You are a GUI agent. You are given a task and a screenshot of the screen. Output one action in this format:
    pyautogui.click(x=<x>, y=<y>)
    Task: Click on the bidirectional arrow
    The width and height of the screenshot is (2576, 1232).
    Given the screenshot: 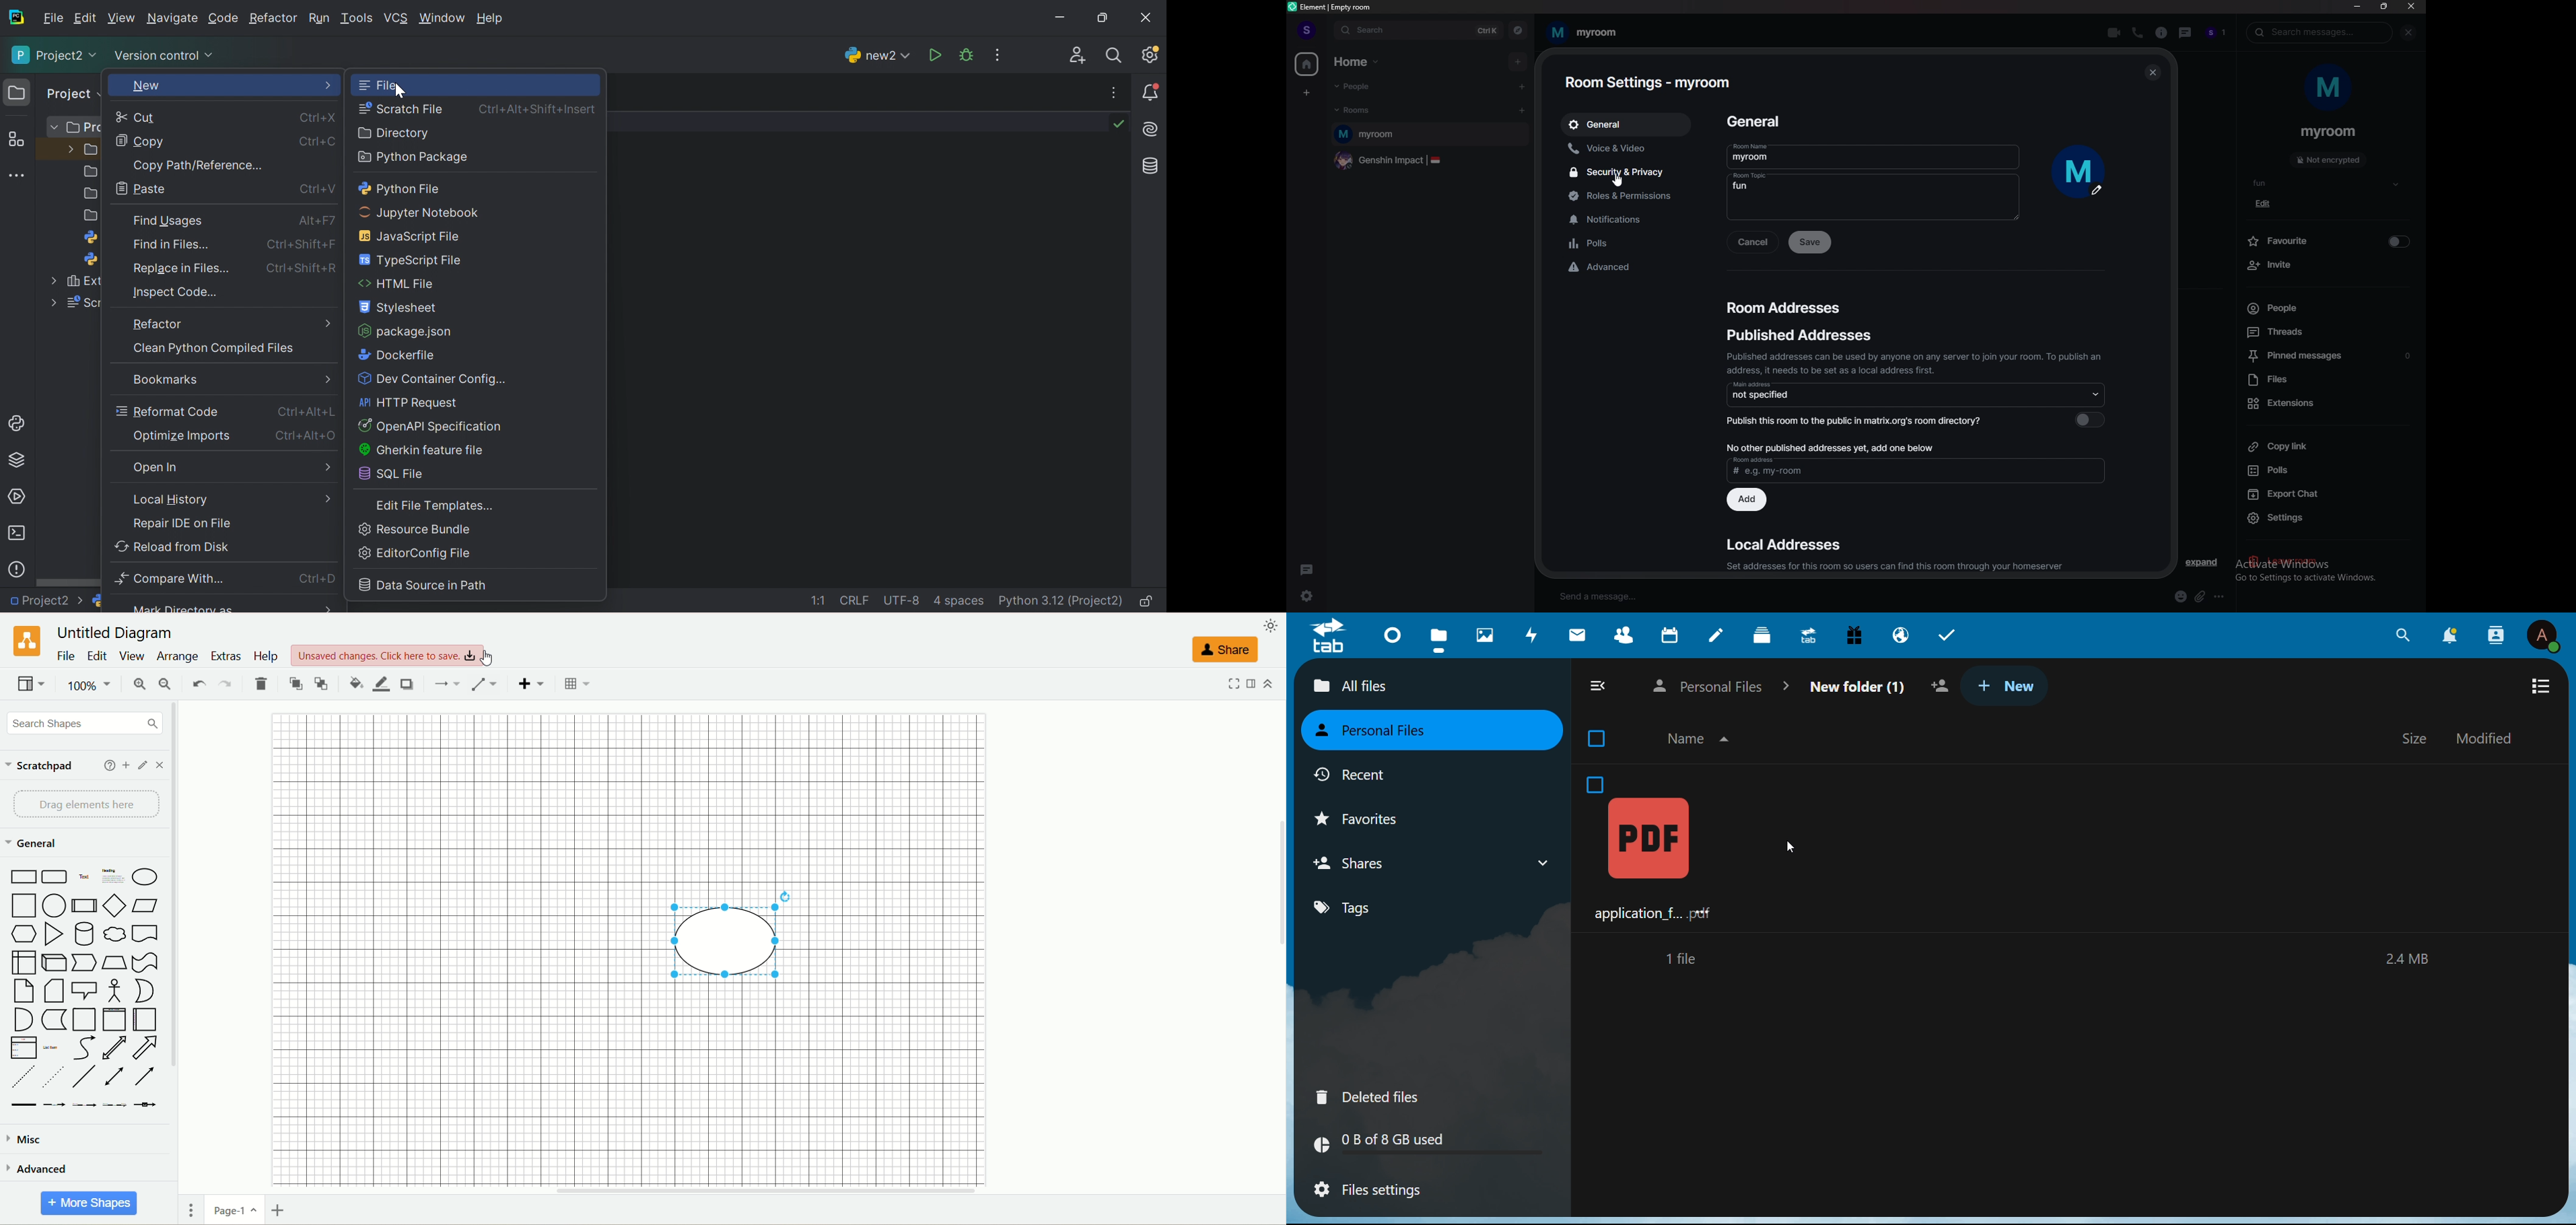 What is the action you would take?
    pyautogui.click(x=115, y=1047)
    